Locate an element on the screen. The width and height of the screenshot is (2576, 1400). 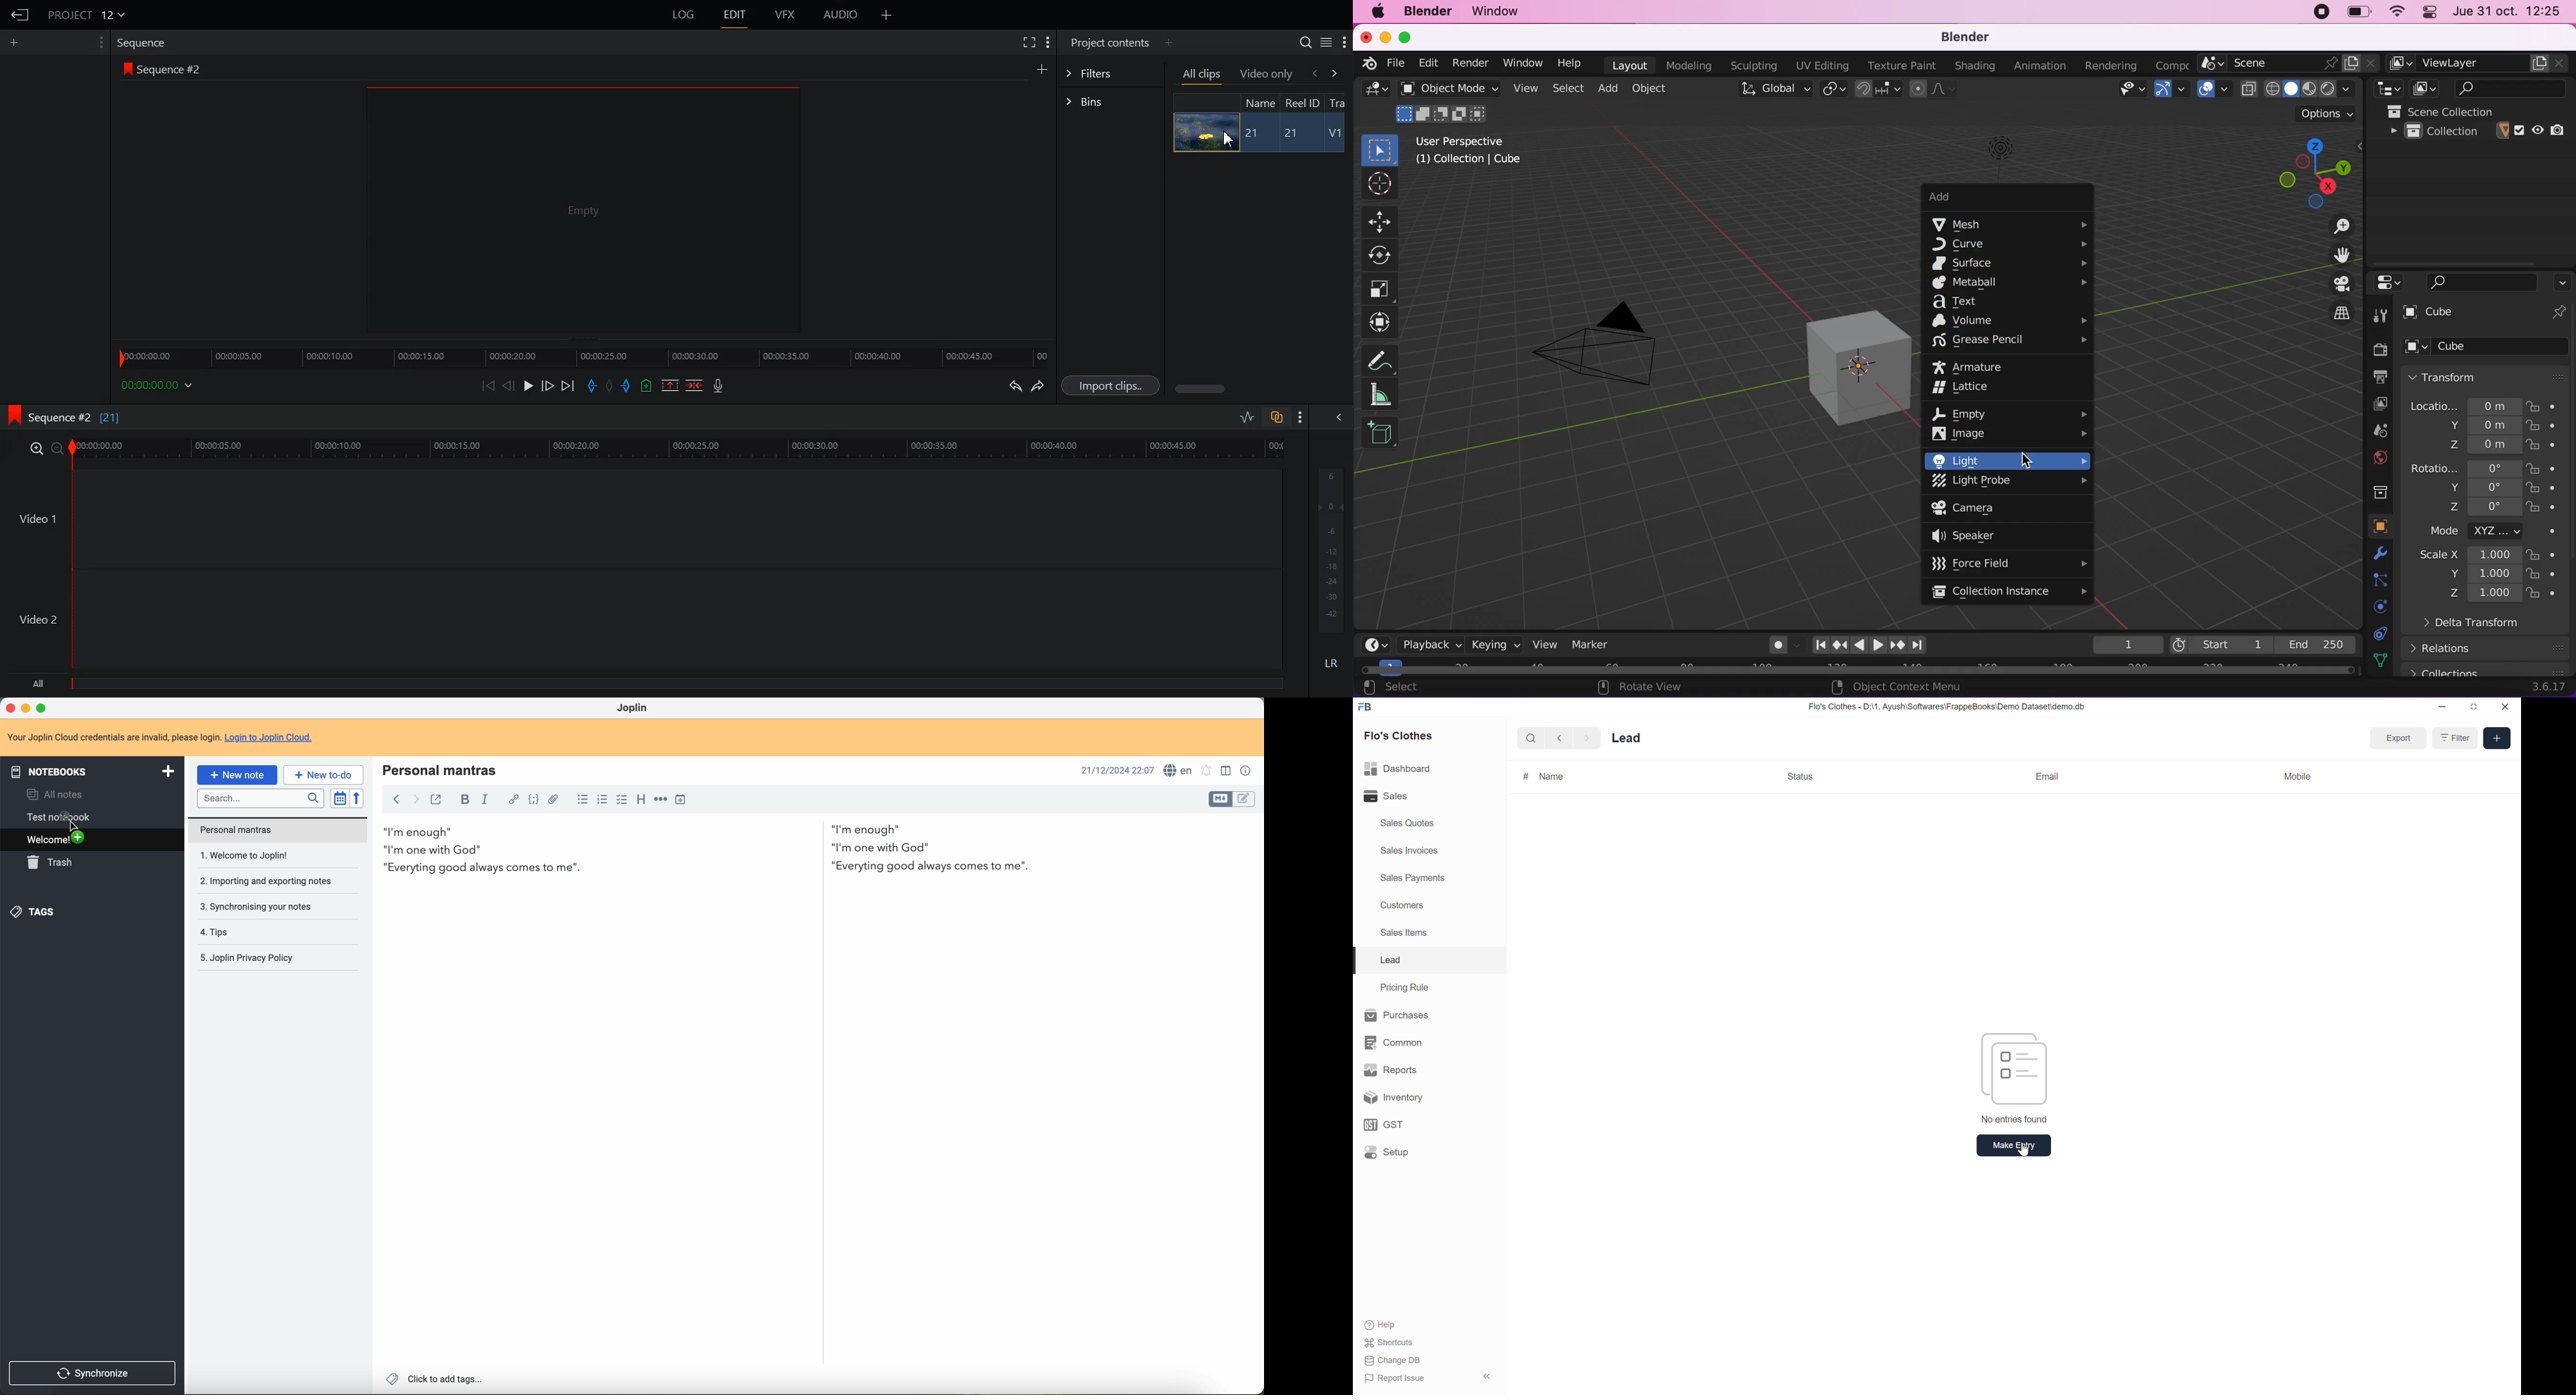
forward is located at coordinates (1337, 73).